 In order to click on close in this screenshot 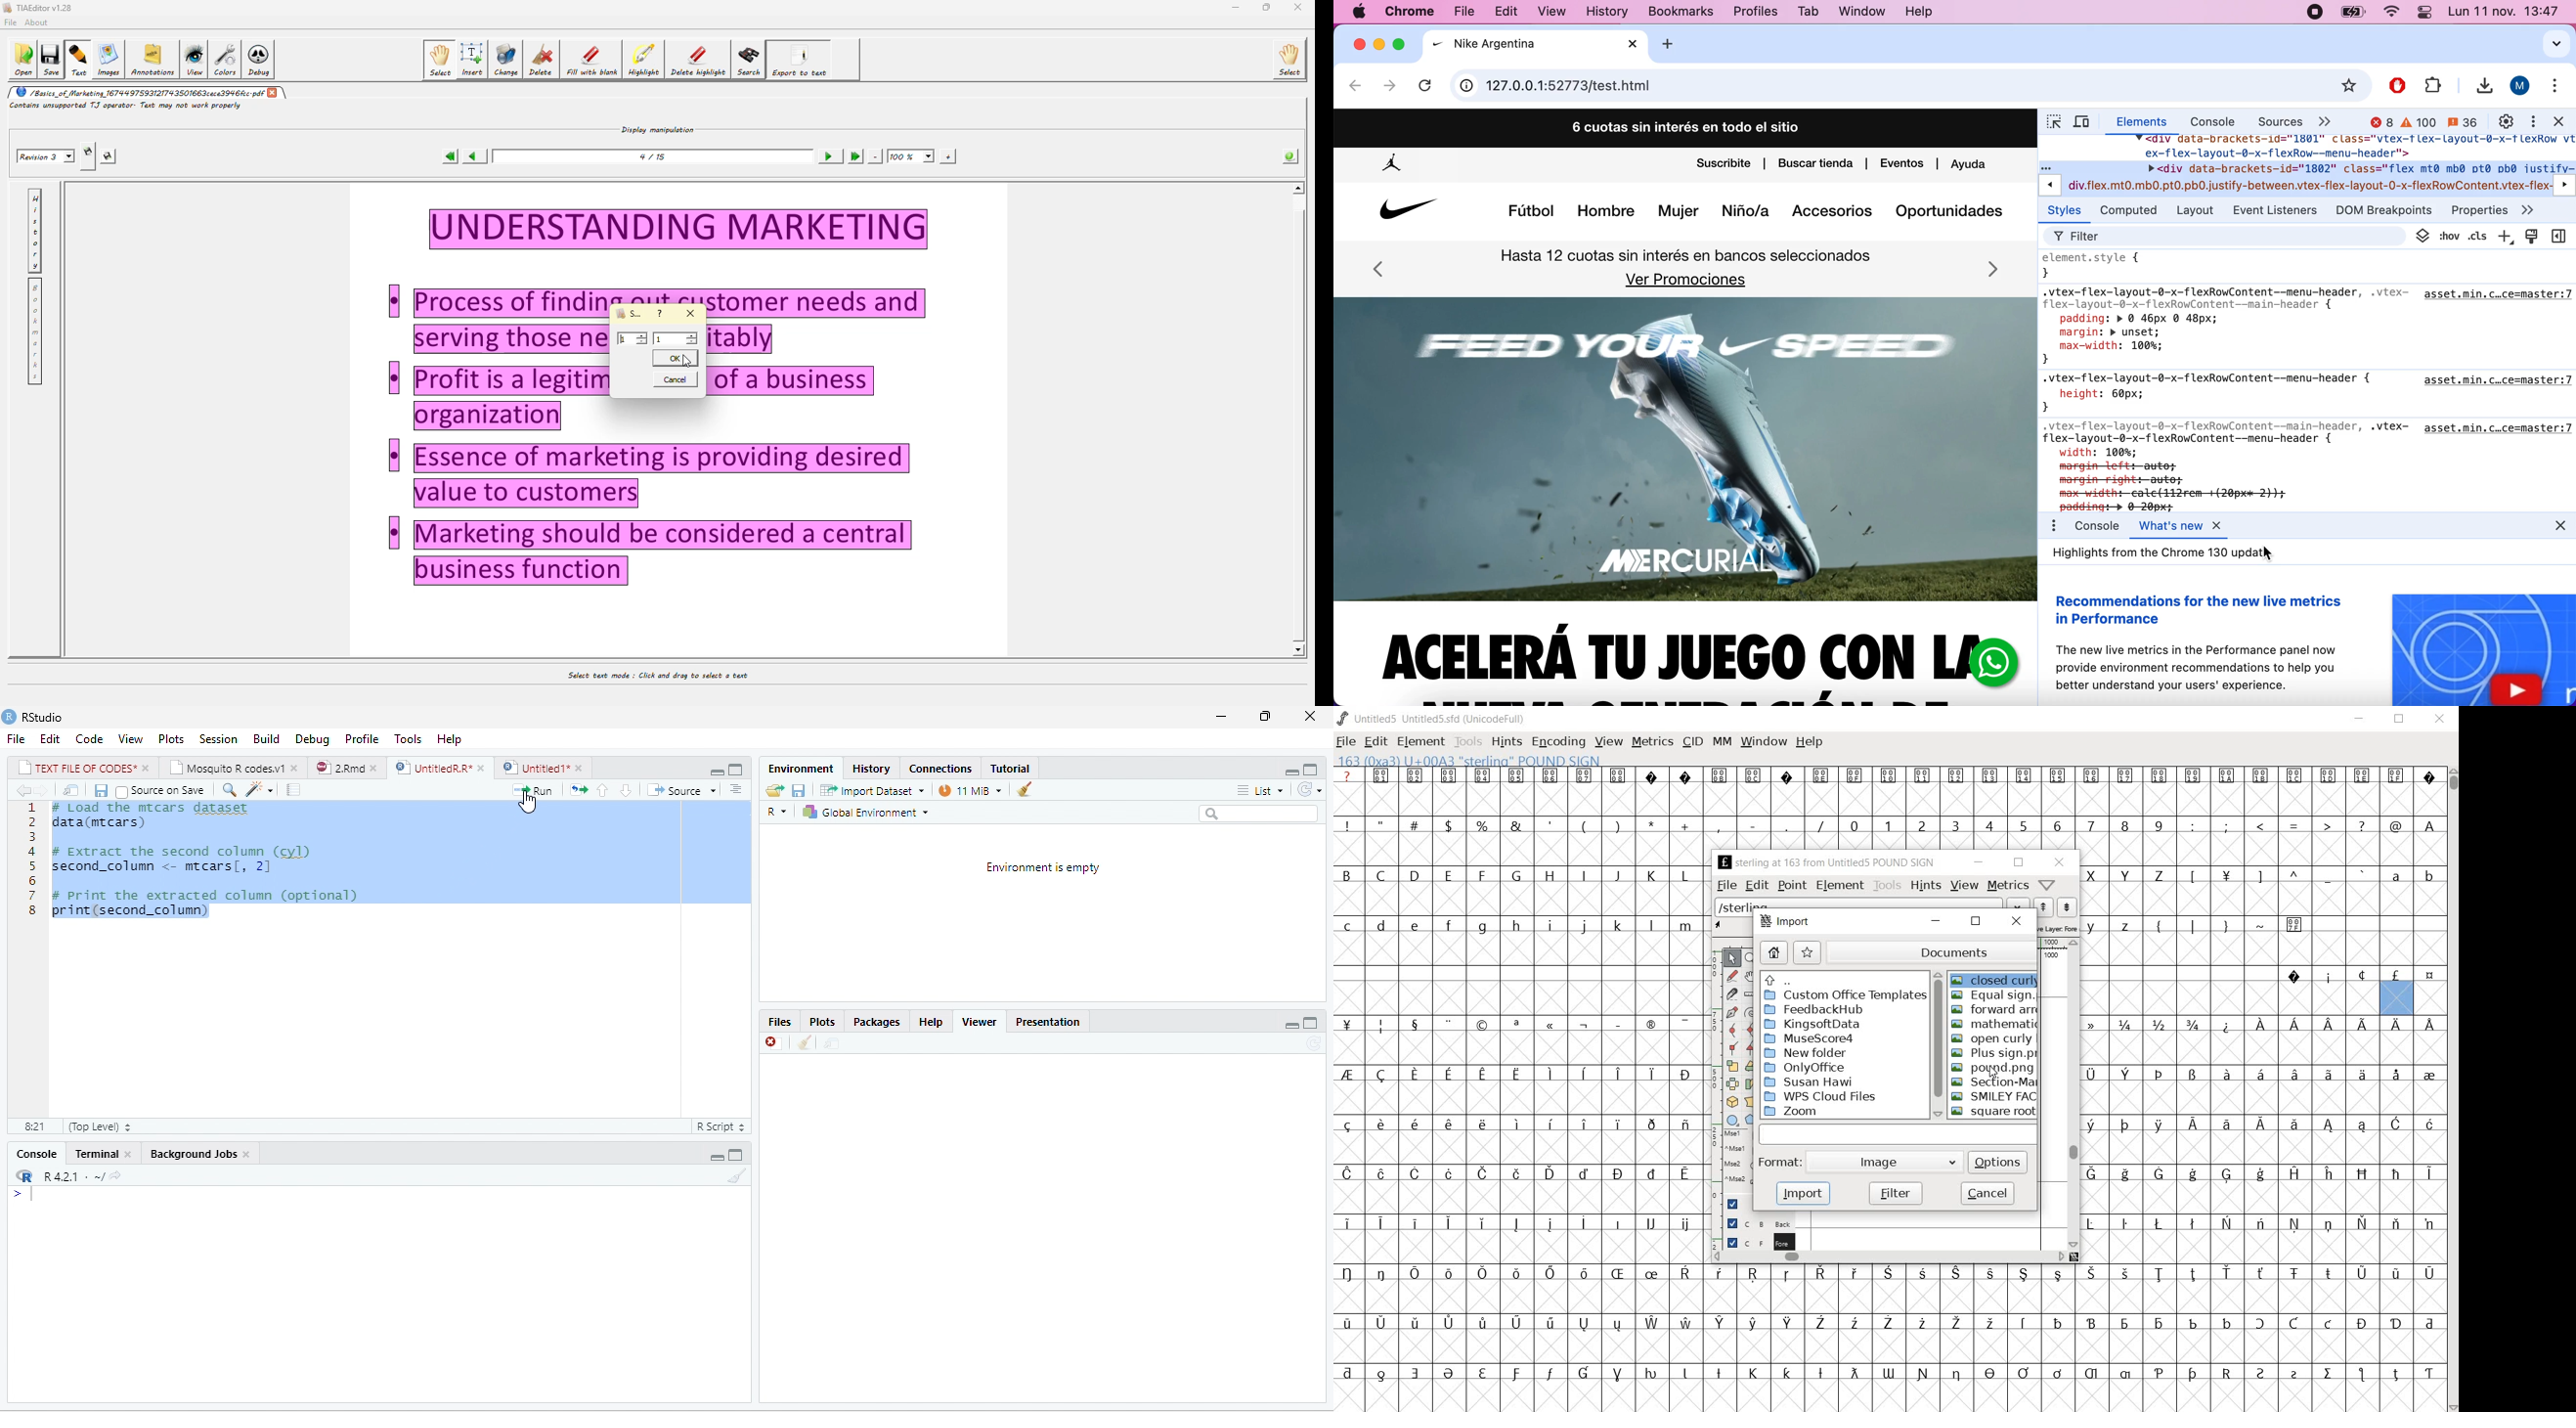, I will do `click(772, 1044)`.